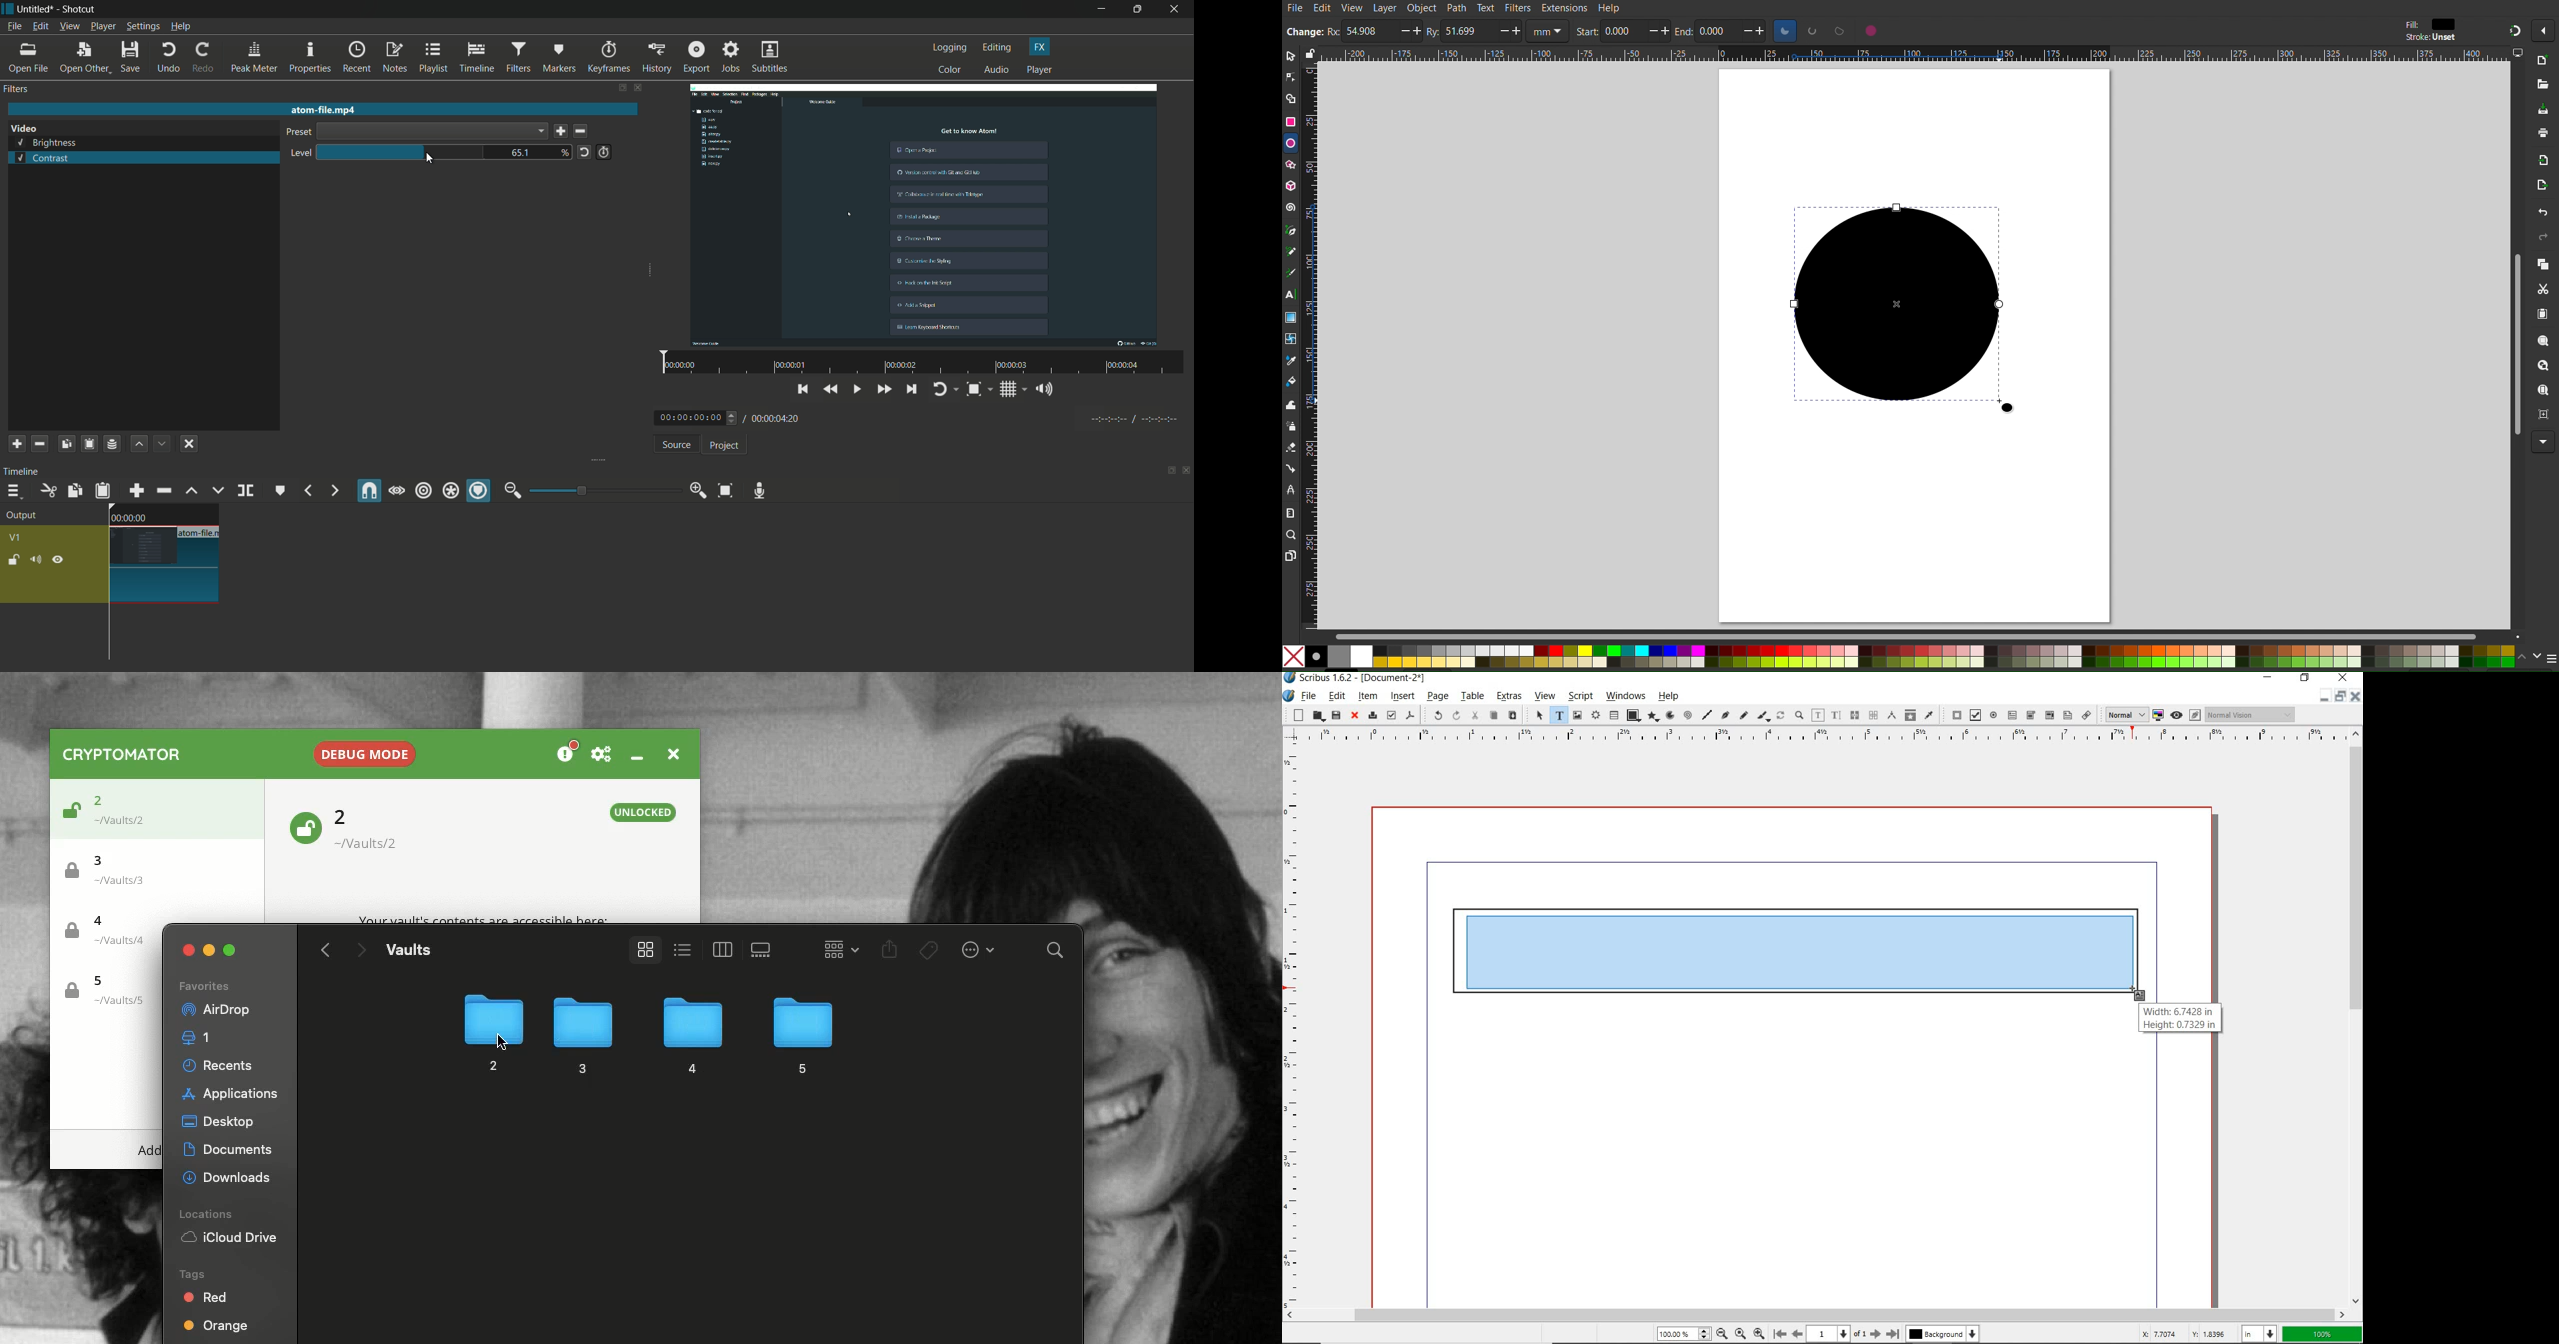 Image resolution: width=2576 pixels, height=1344 pixels. Describe the element at coordinates (1873, 31) in the screenshot. I see `circle options` at that location.